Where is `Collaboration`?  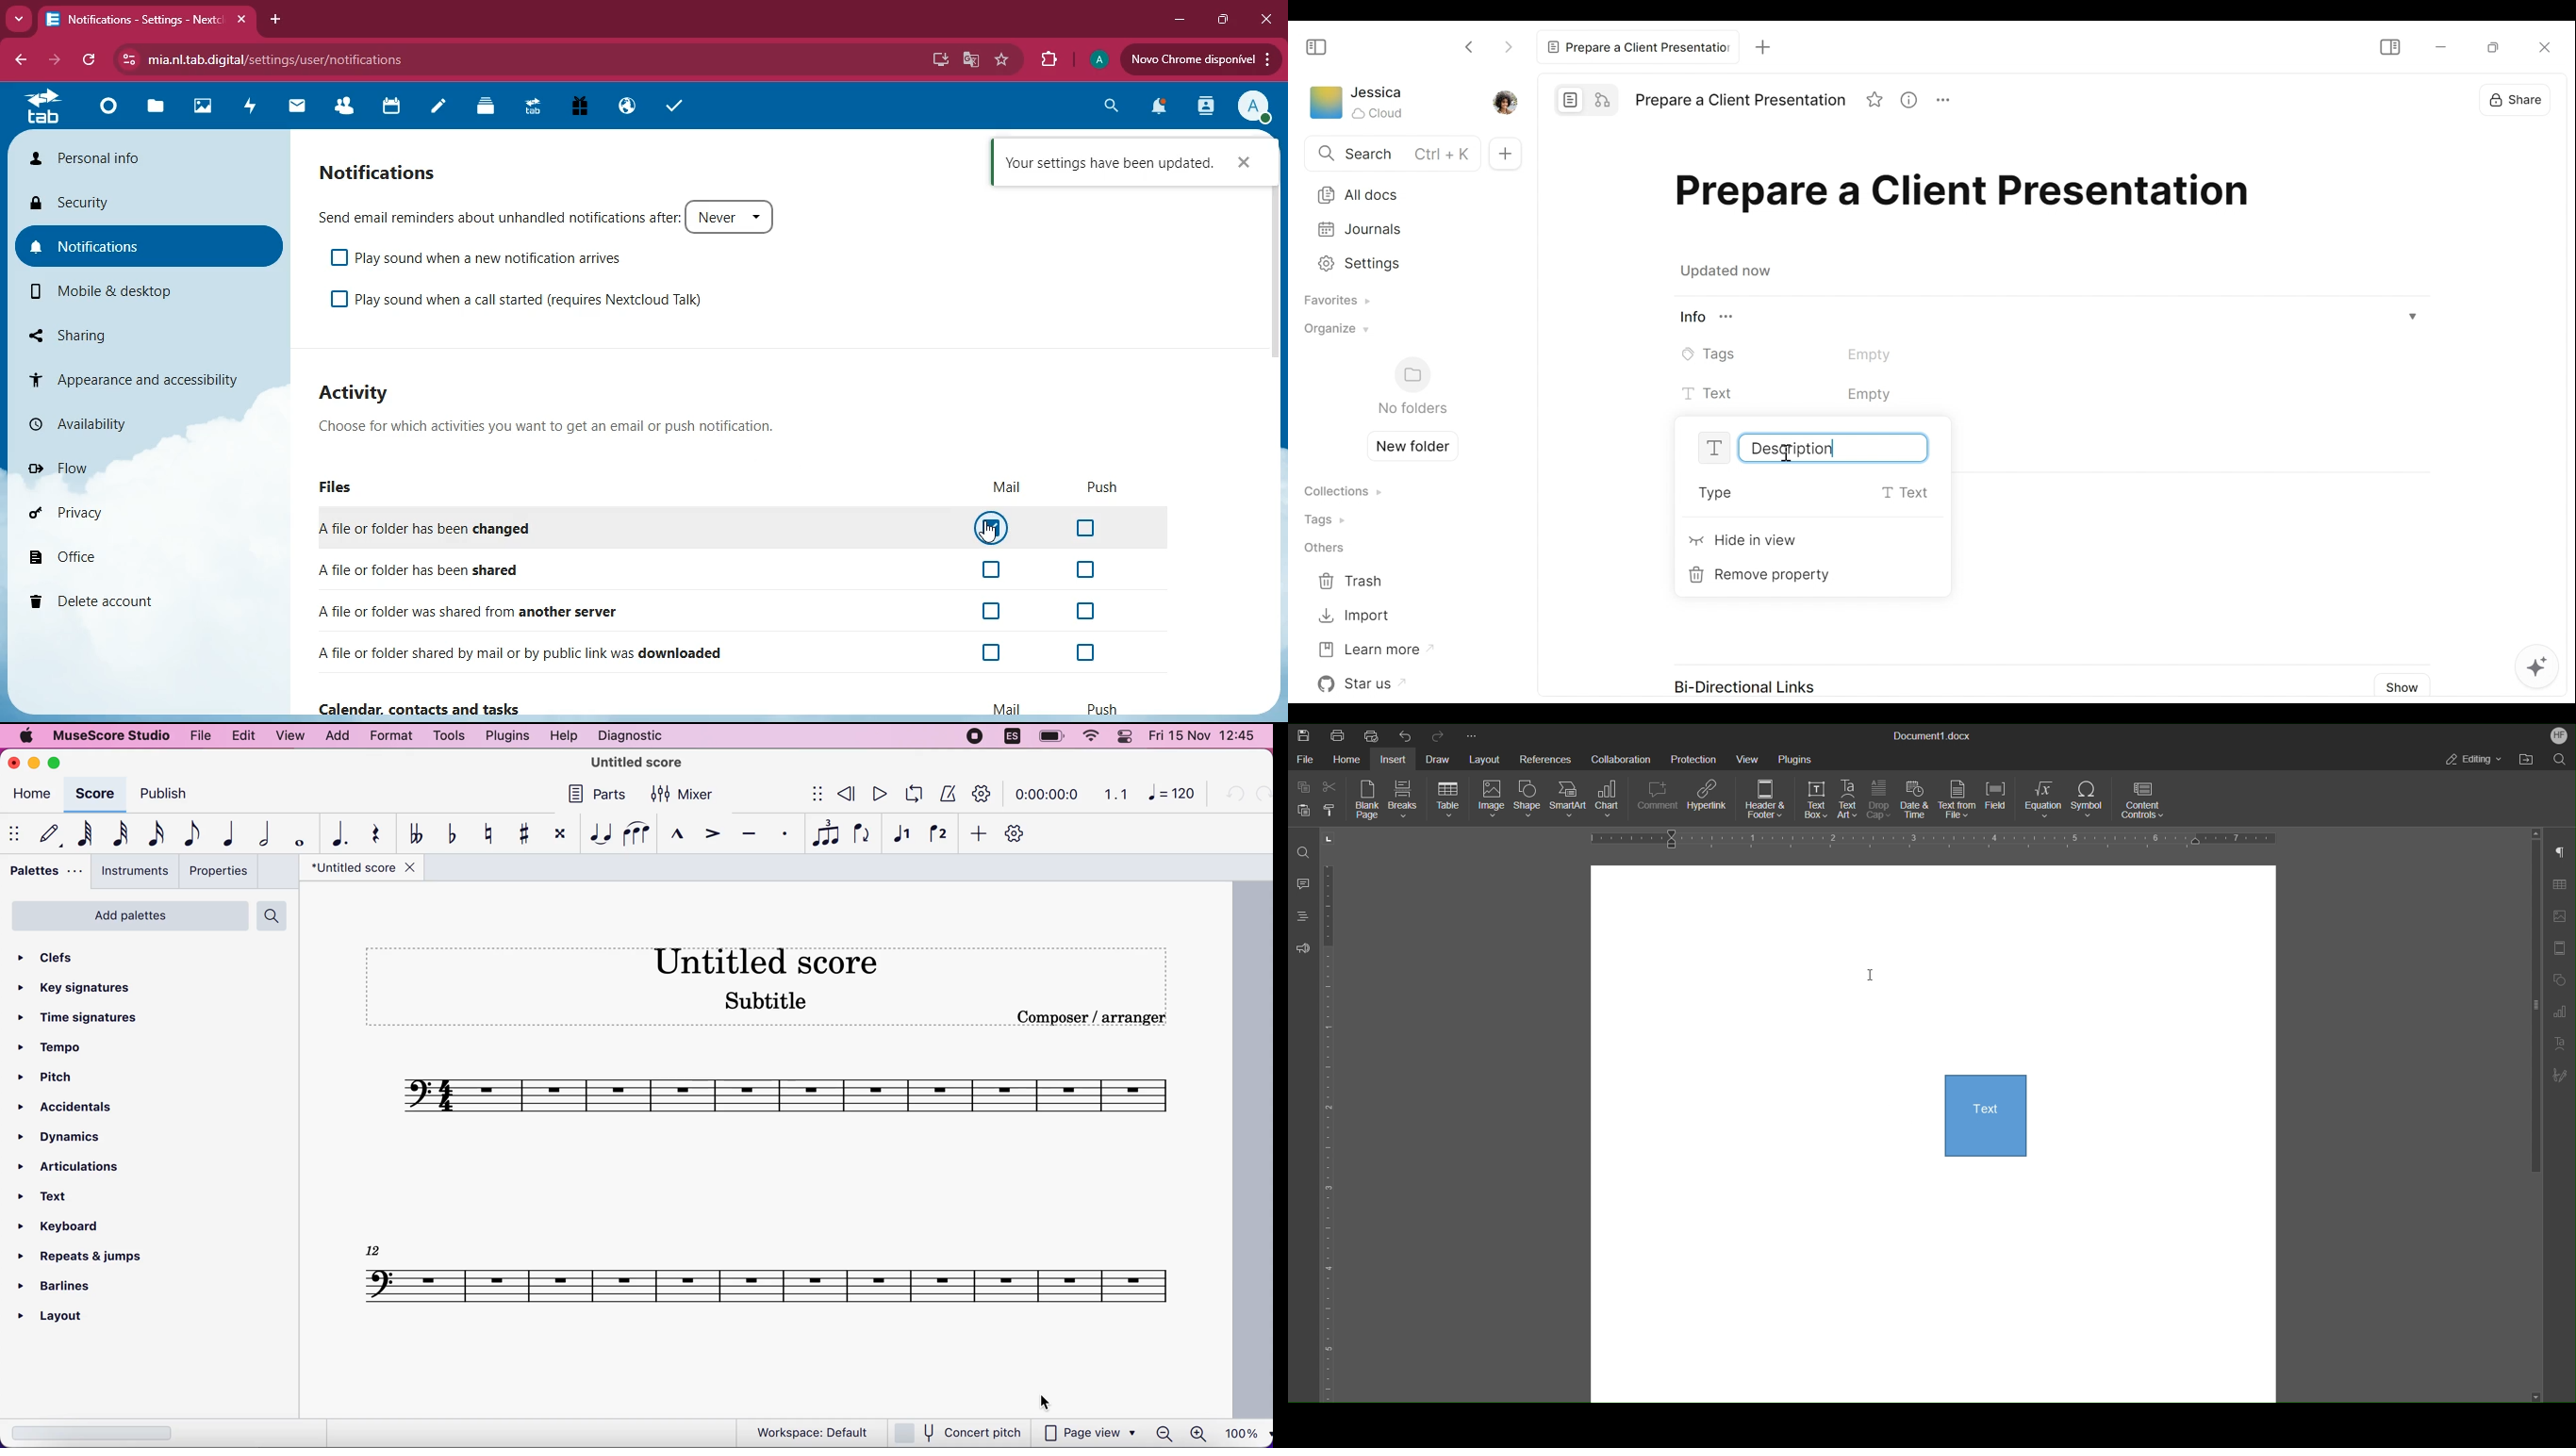
Collaboration is located at coordinates (1620, 759).